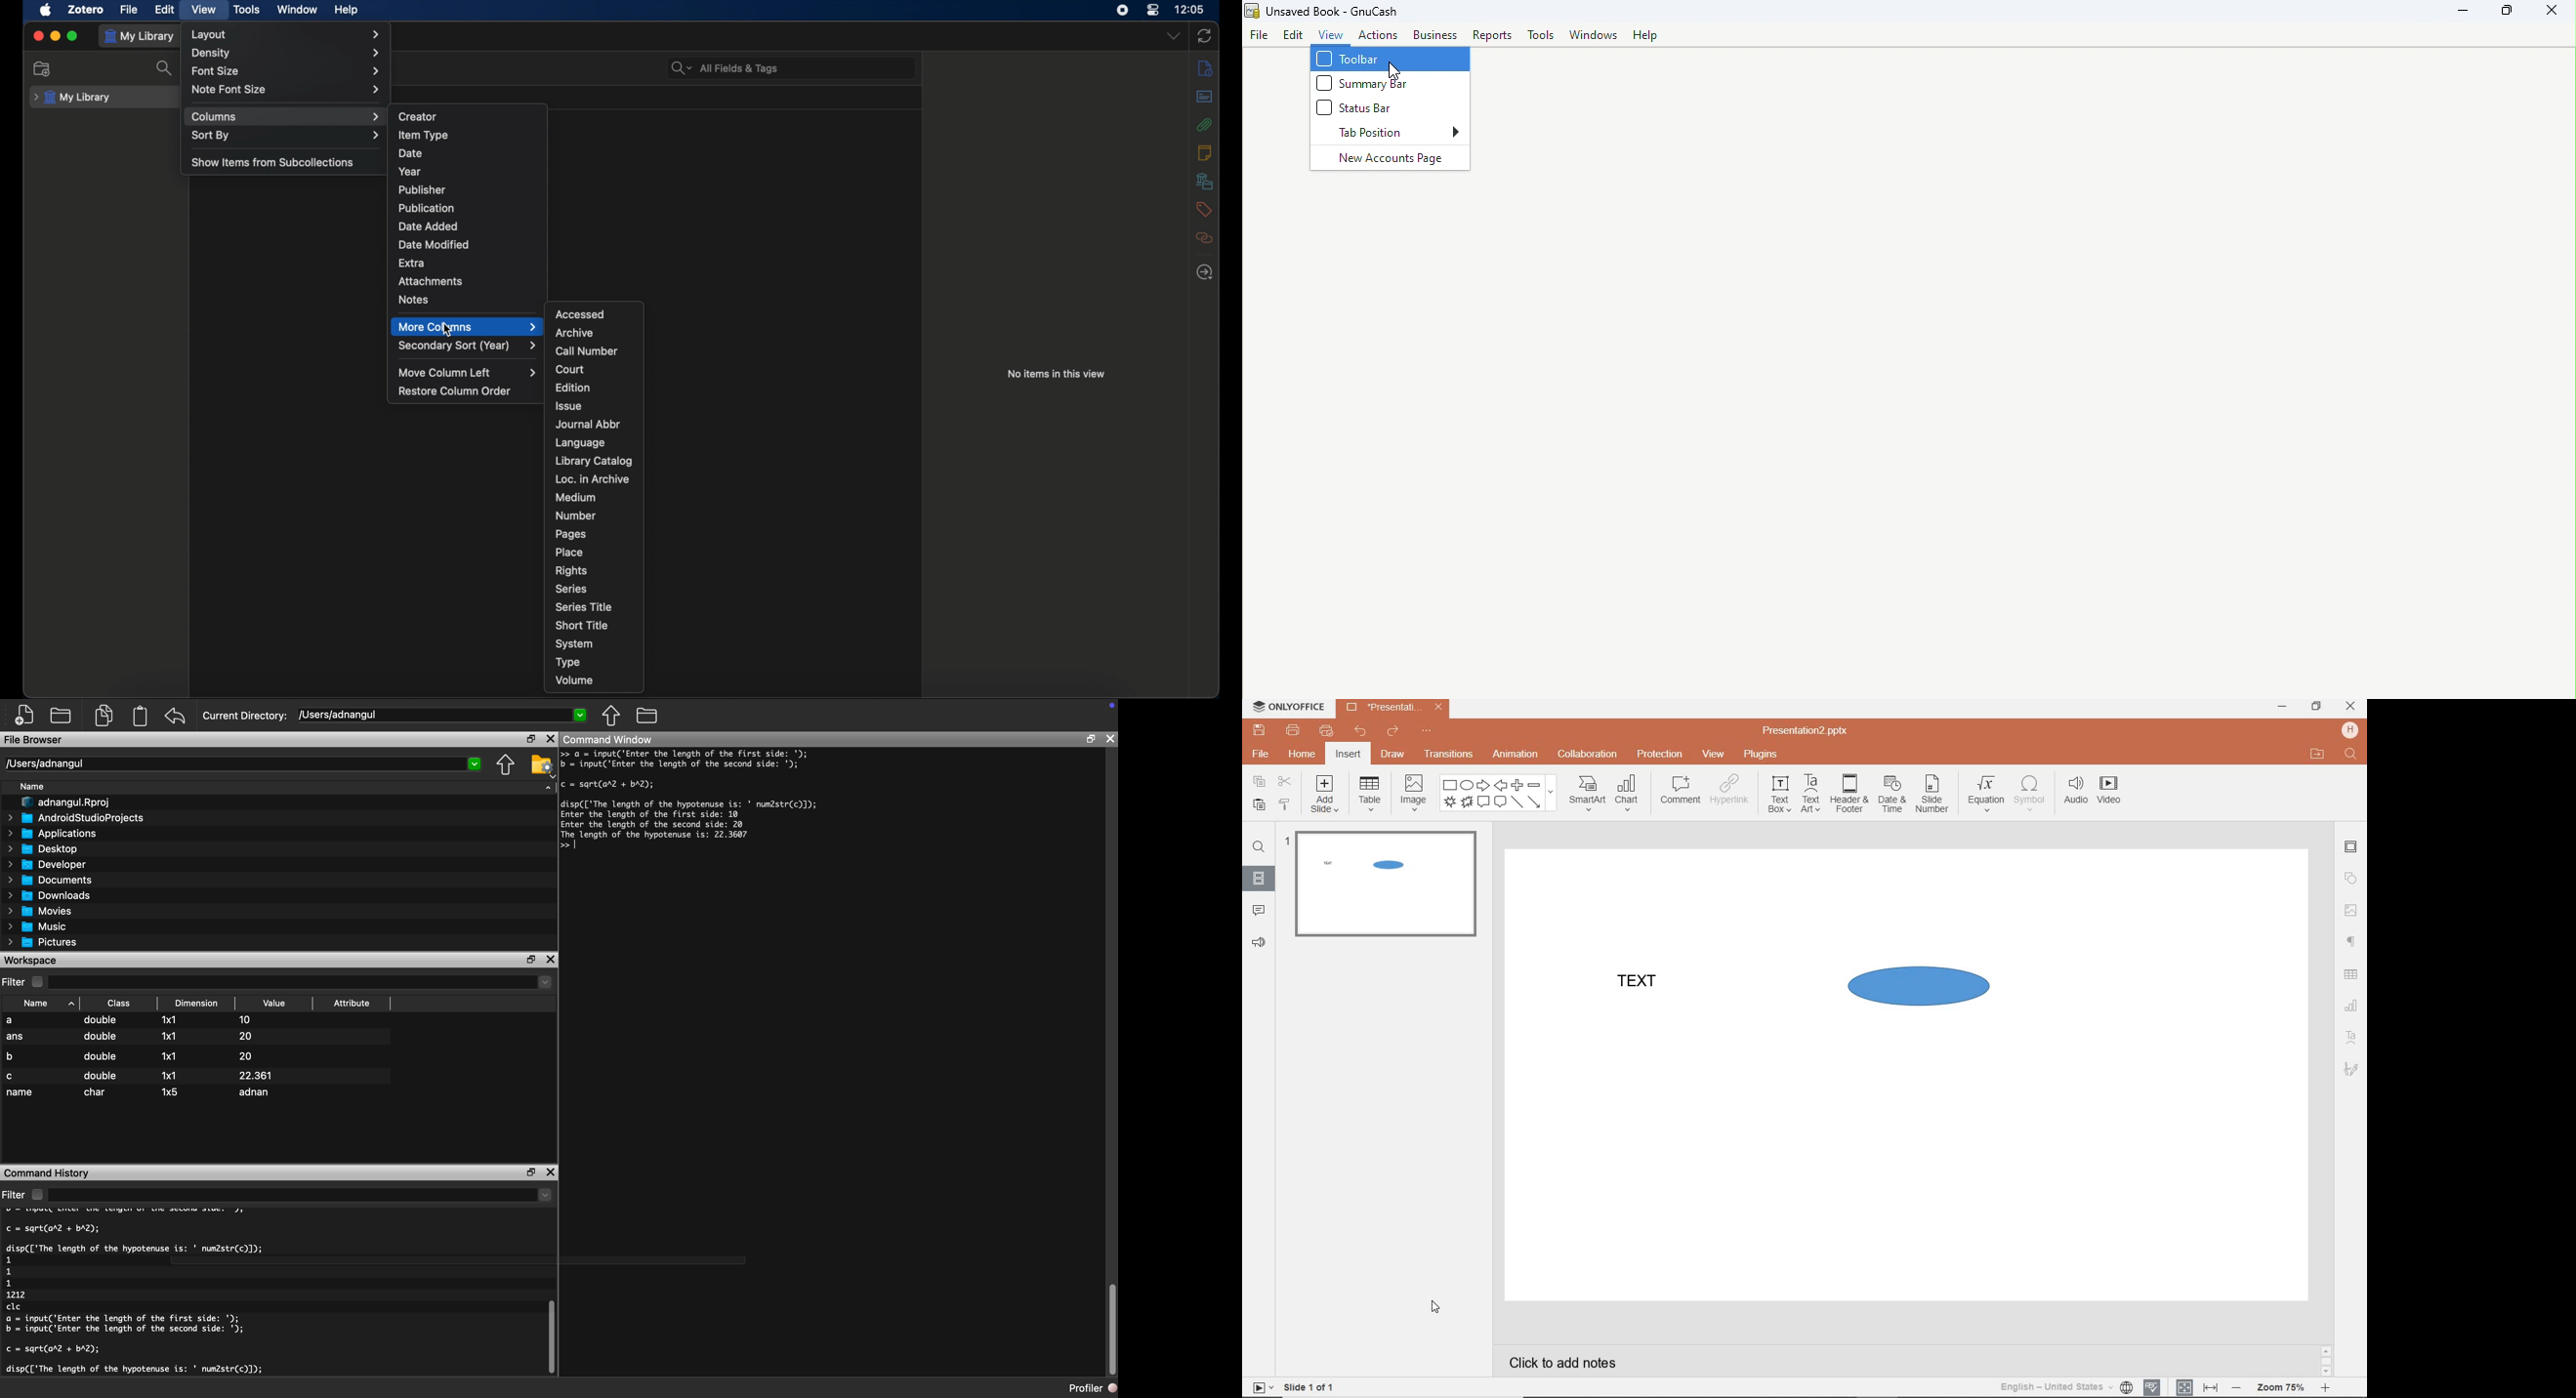 The image size is (2576, 1400). I want to click on File Browser, so click(35, 741).